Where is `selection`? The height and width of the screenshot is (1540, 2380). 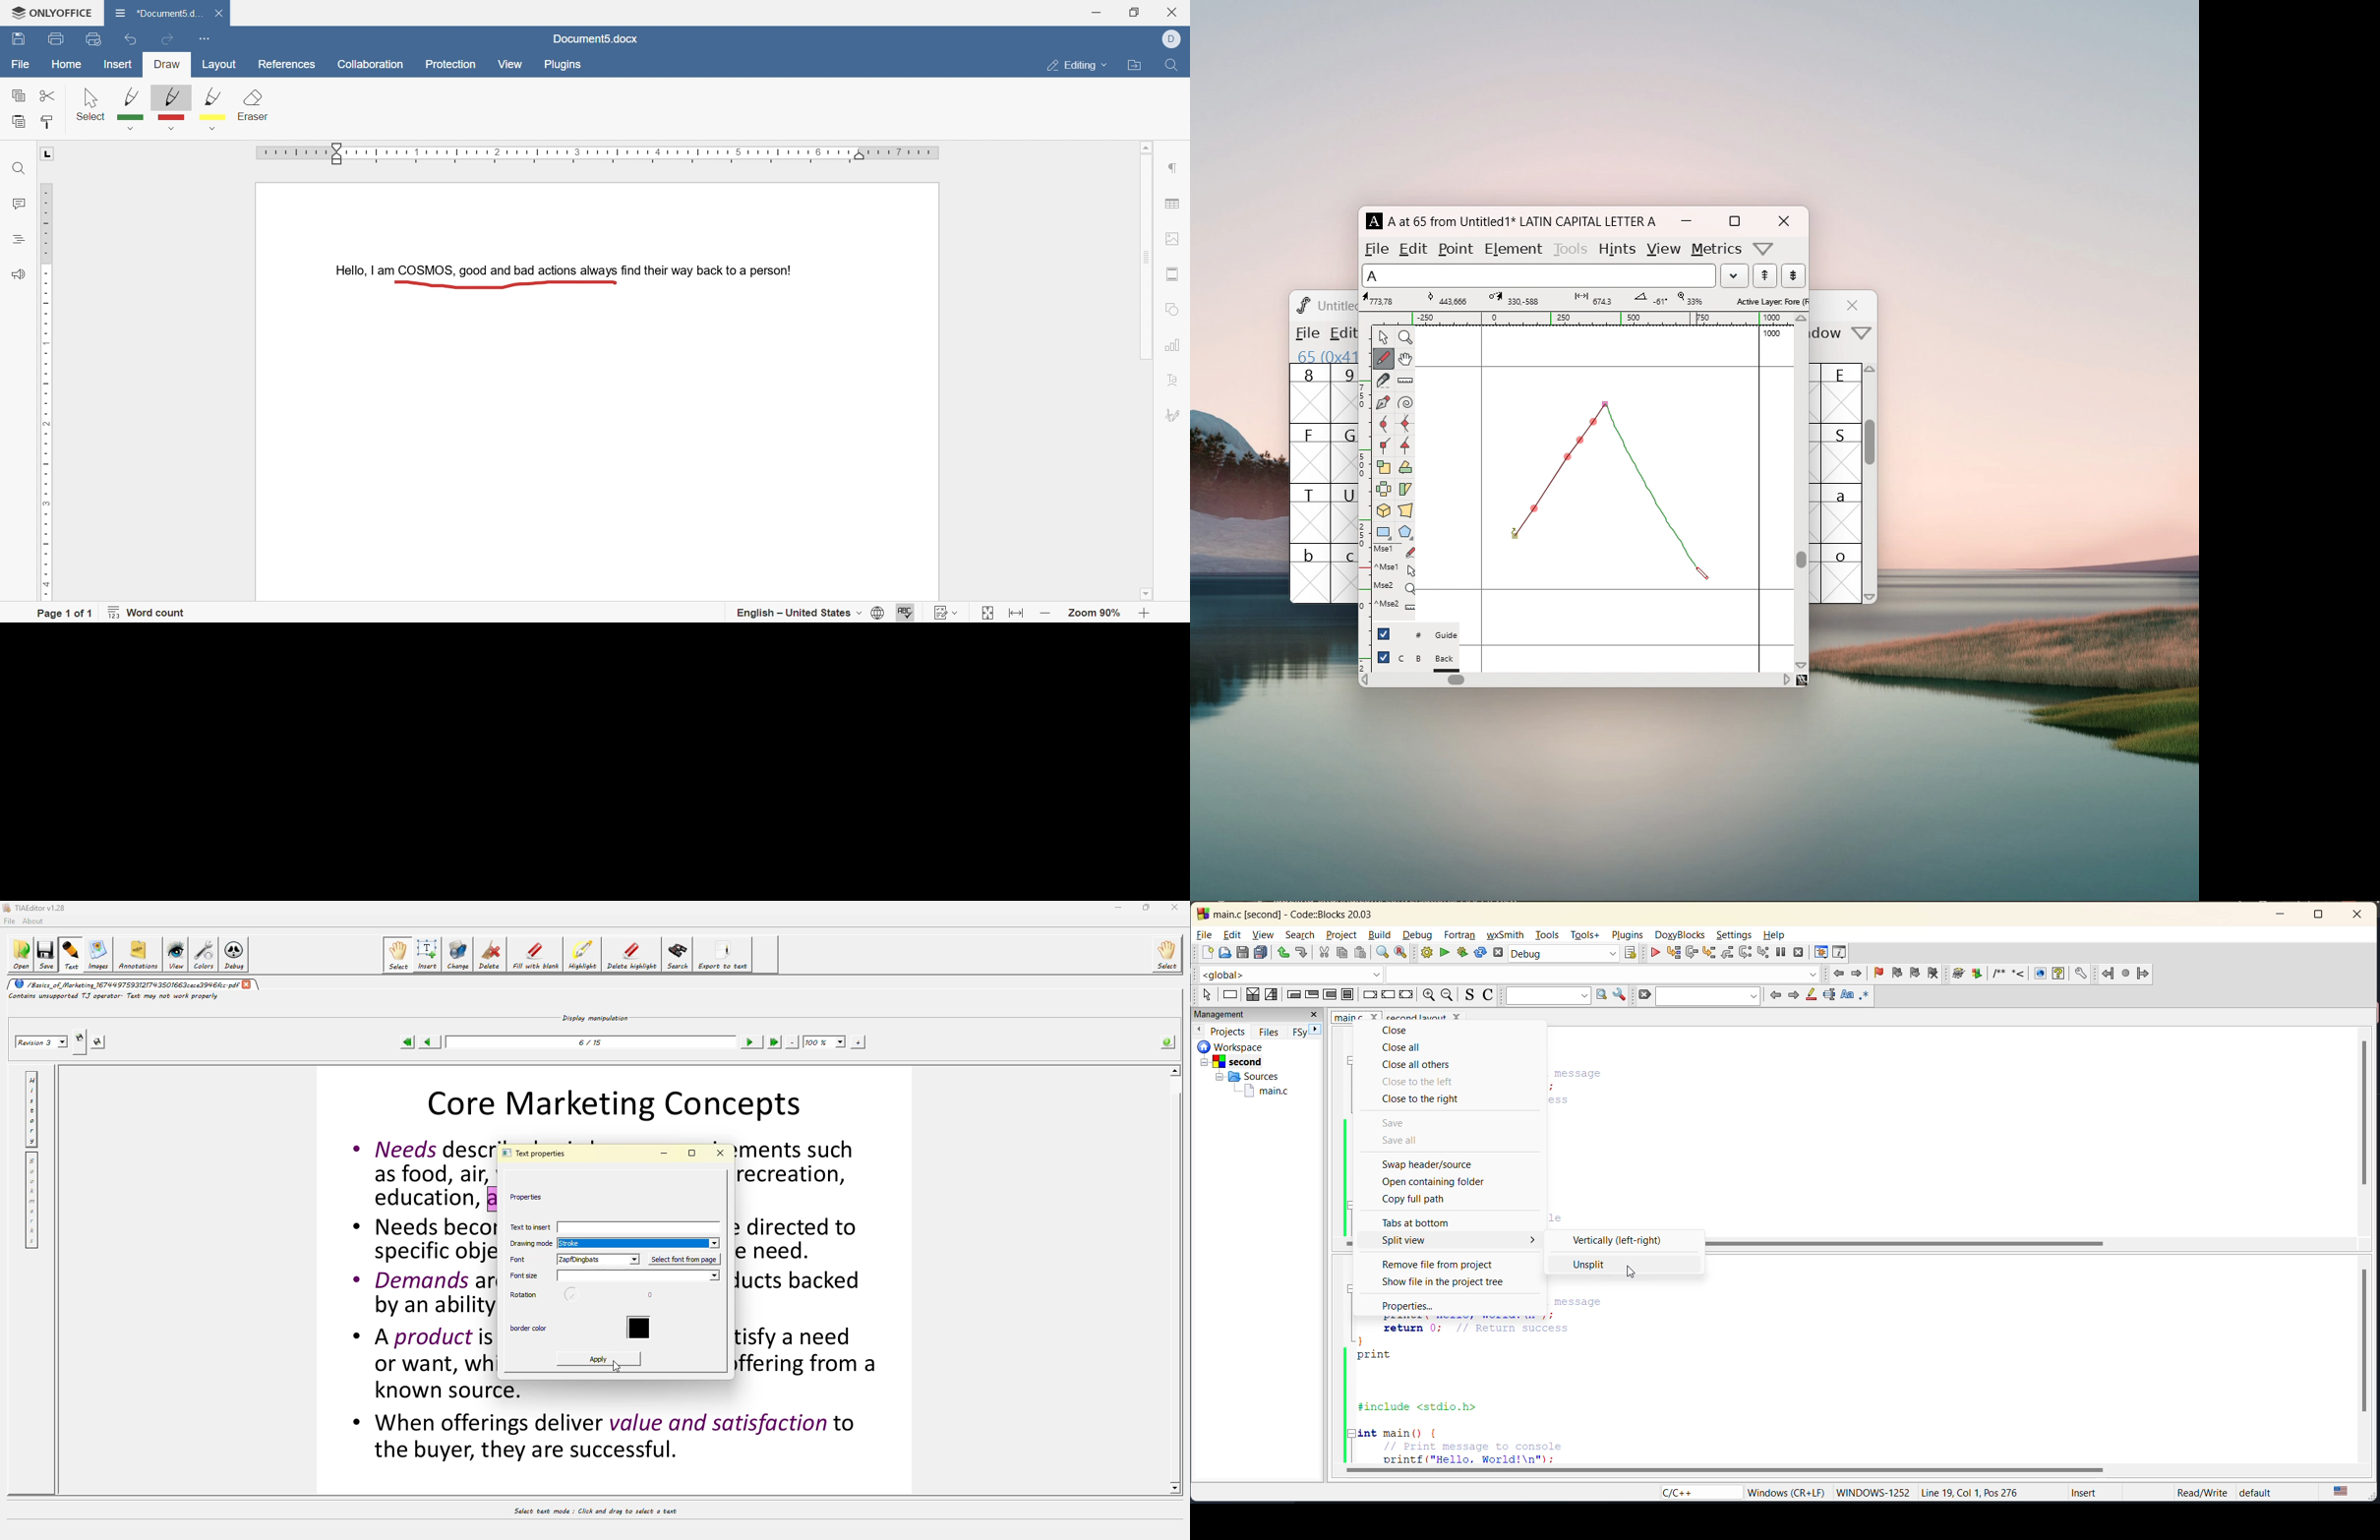 selection is located at coordinates (1270, 994).